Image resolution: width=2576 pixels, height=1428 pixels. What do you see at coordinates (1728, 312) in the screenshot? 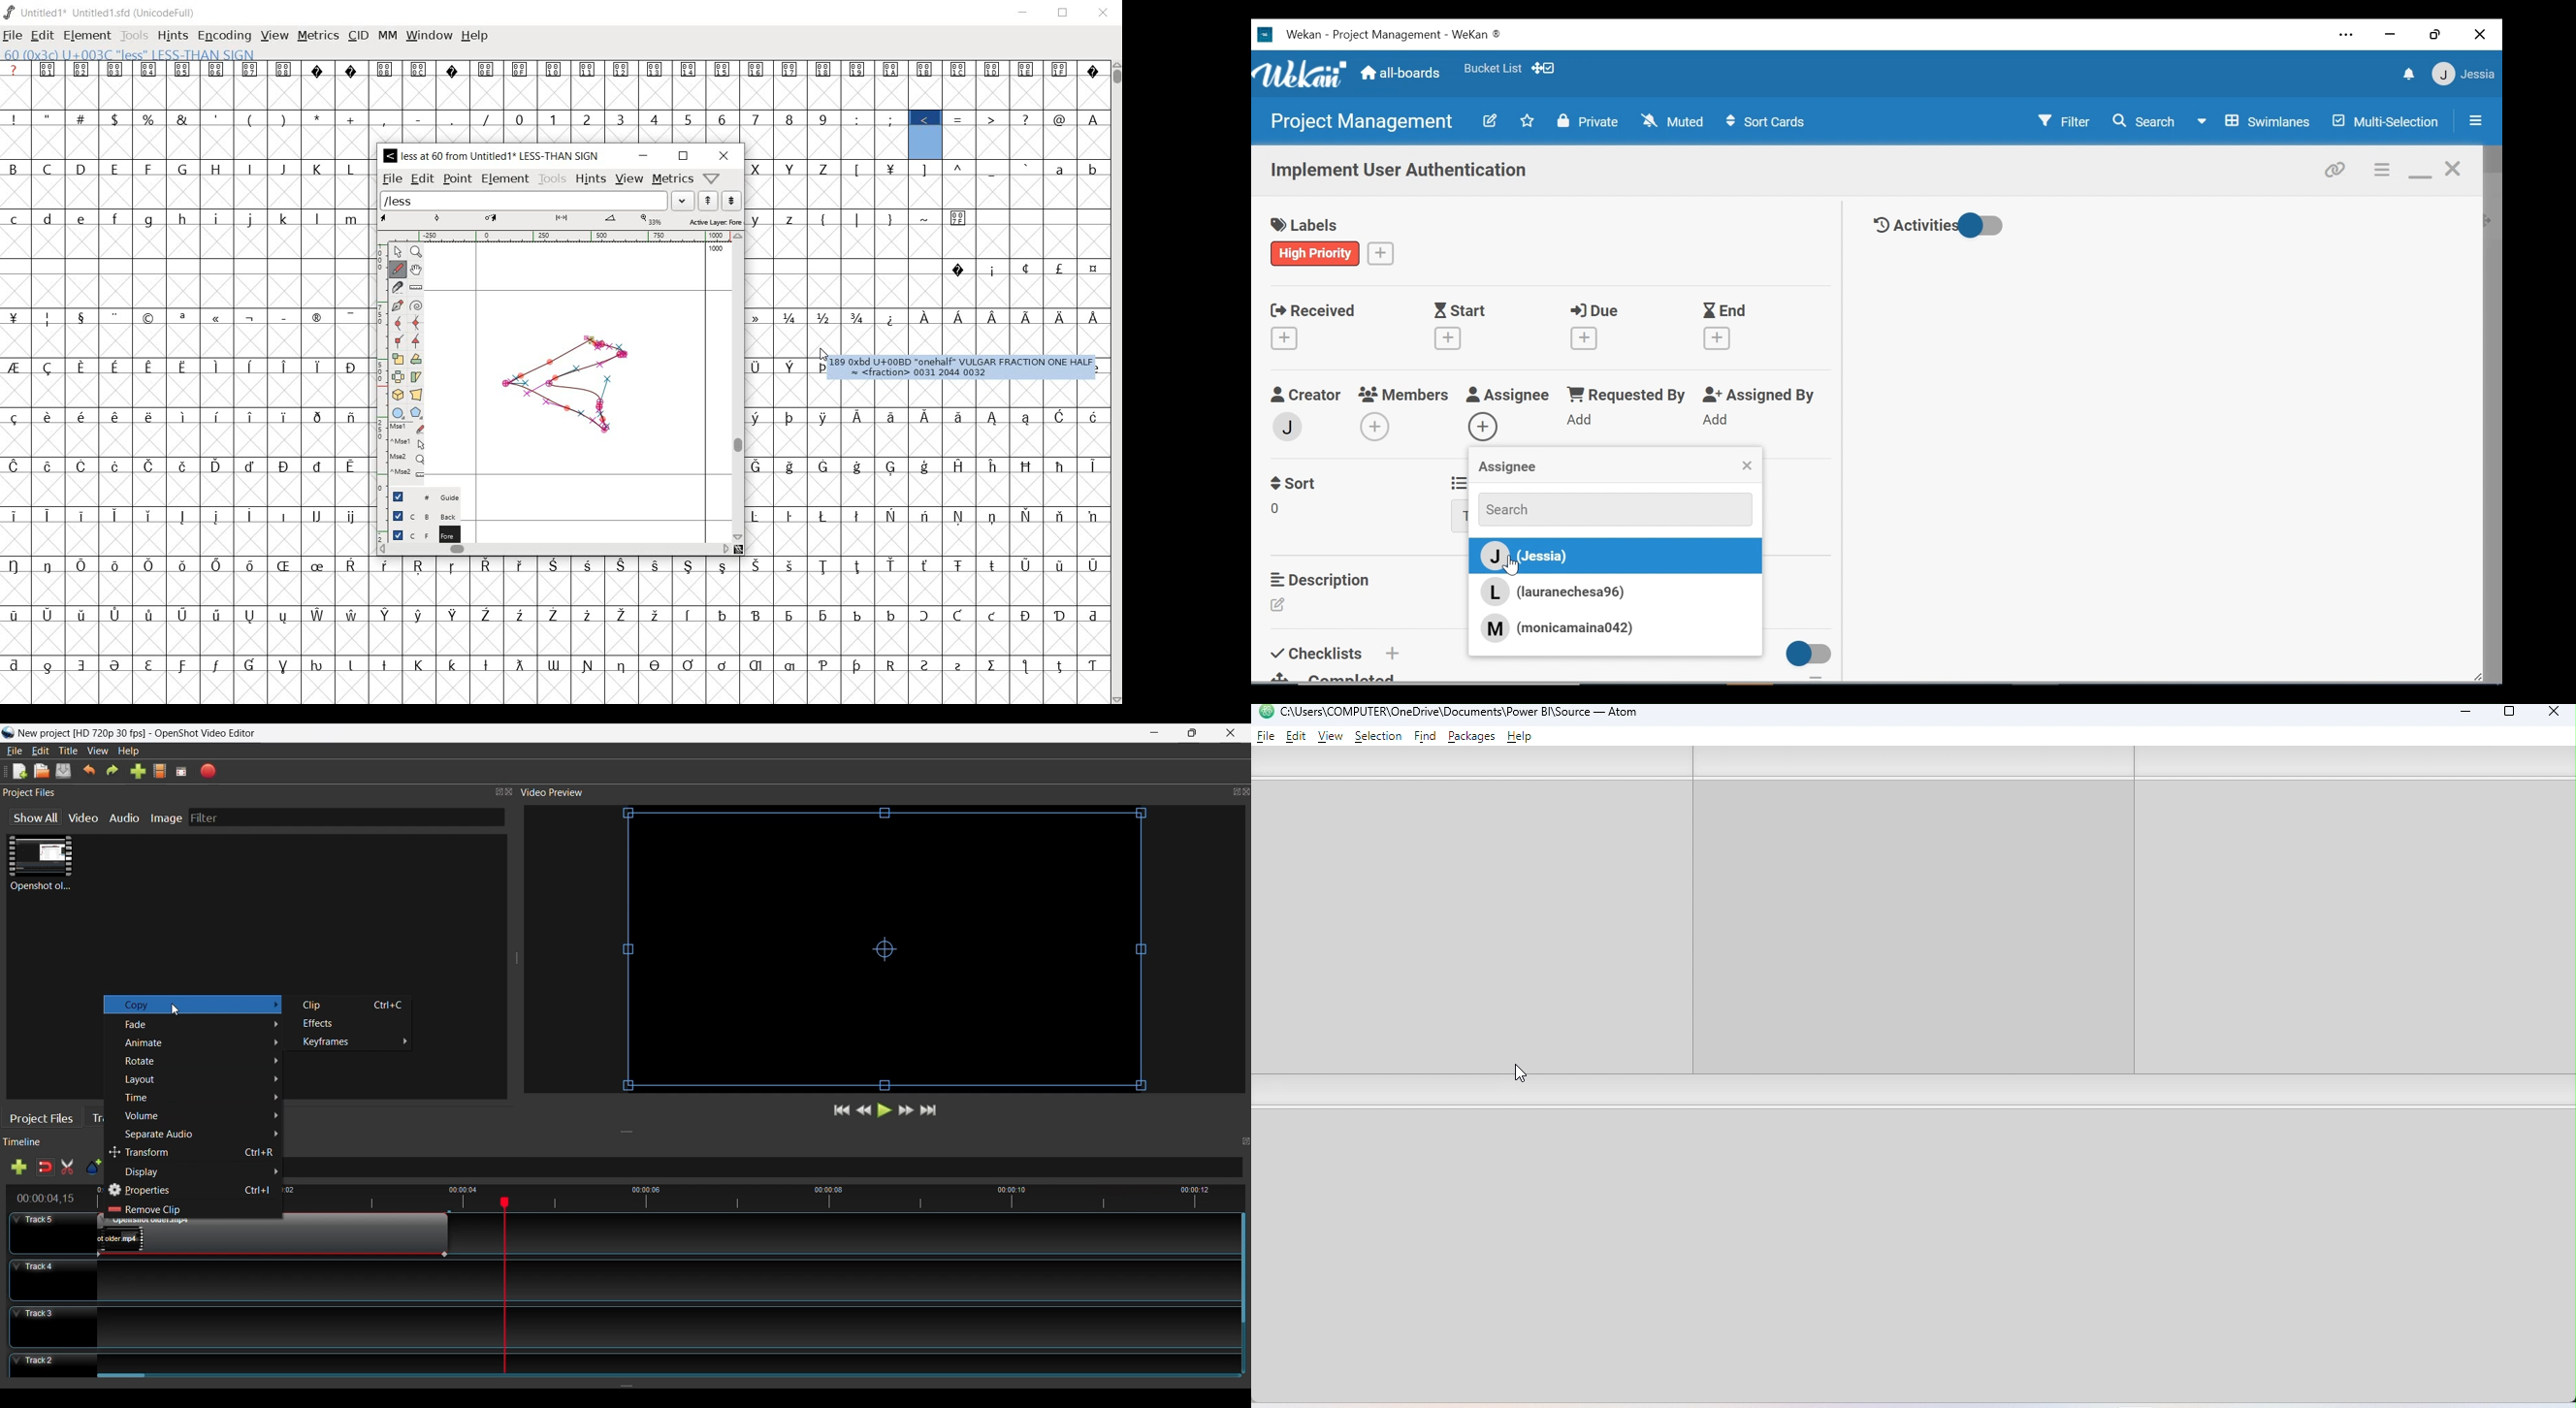
I see `End Date` at bounding box center [1728, 312].